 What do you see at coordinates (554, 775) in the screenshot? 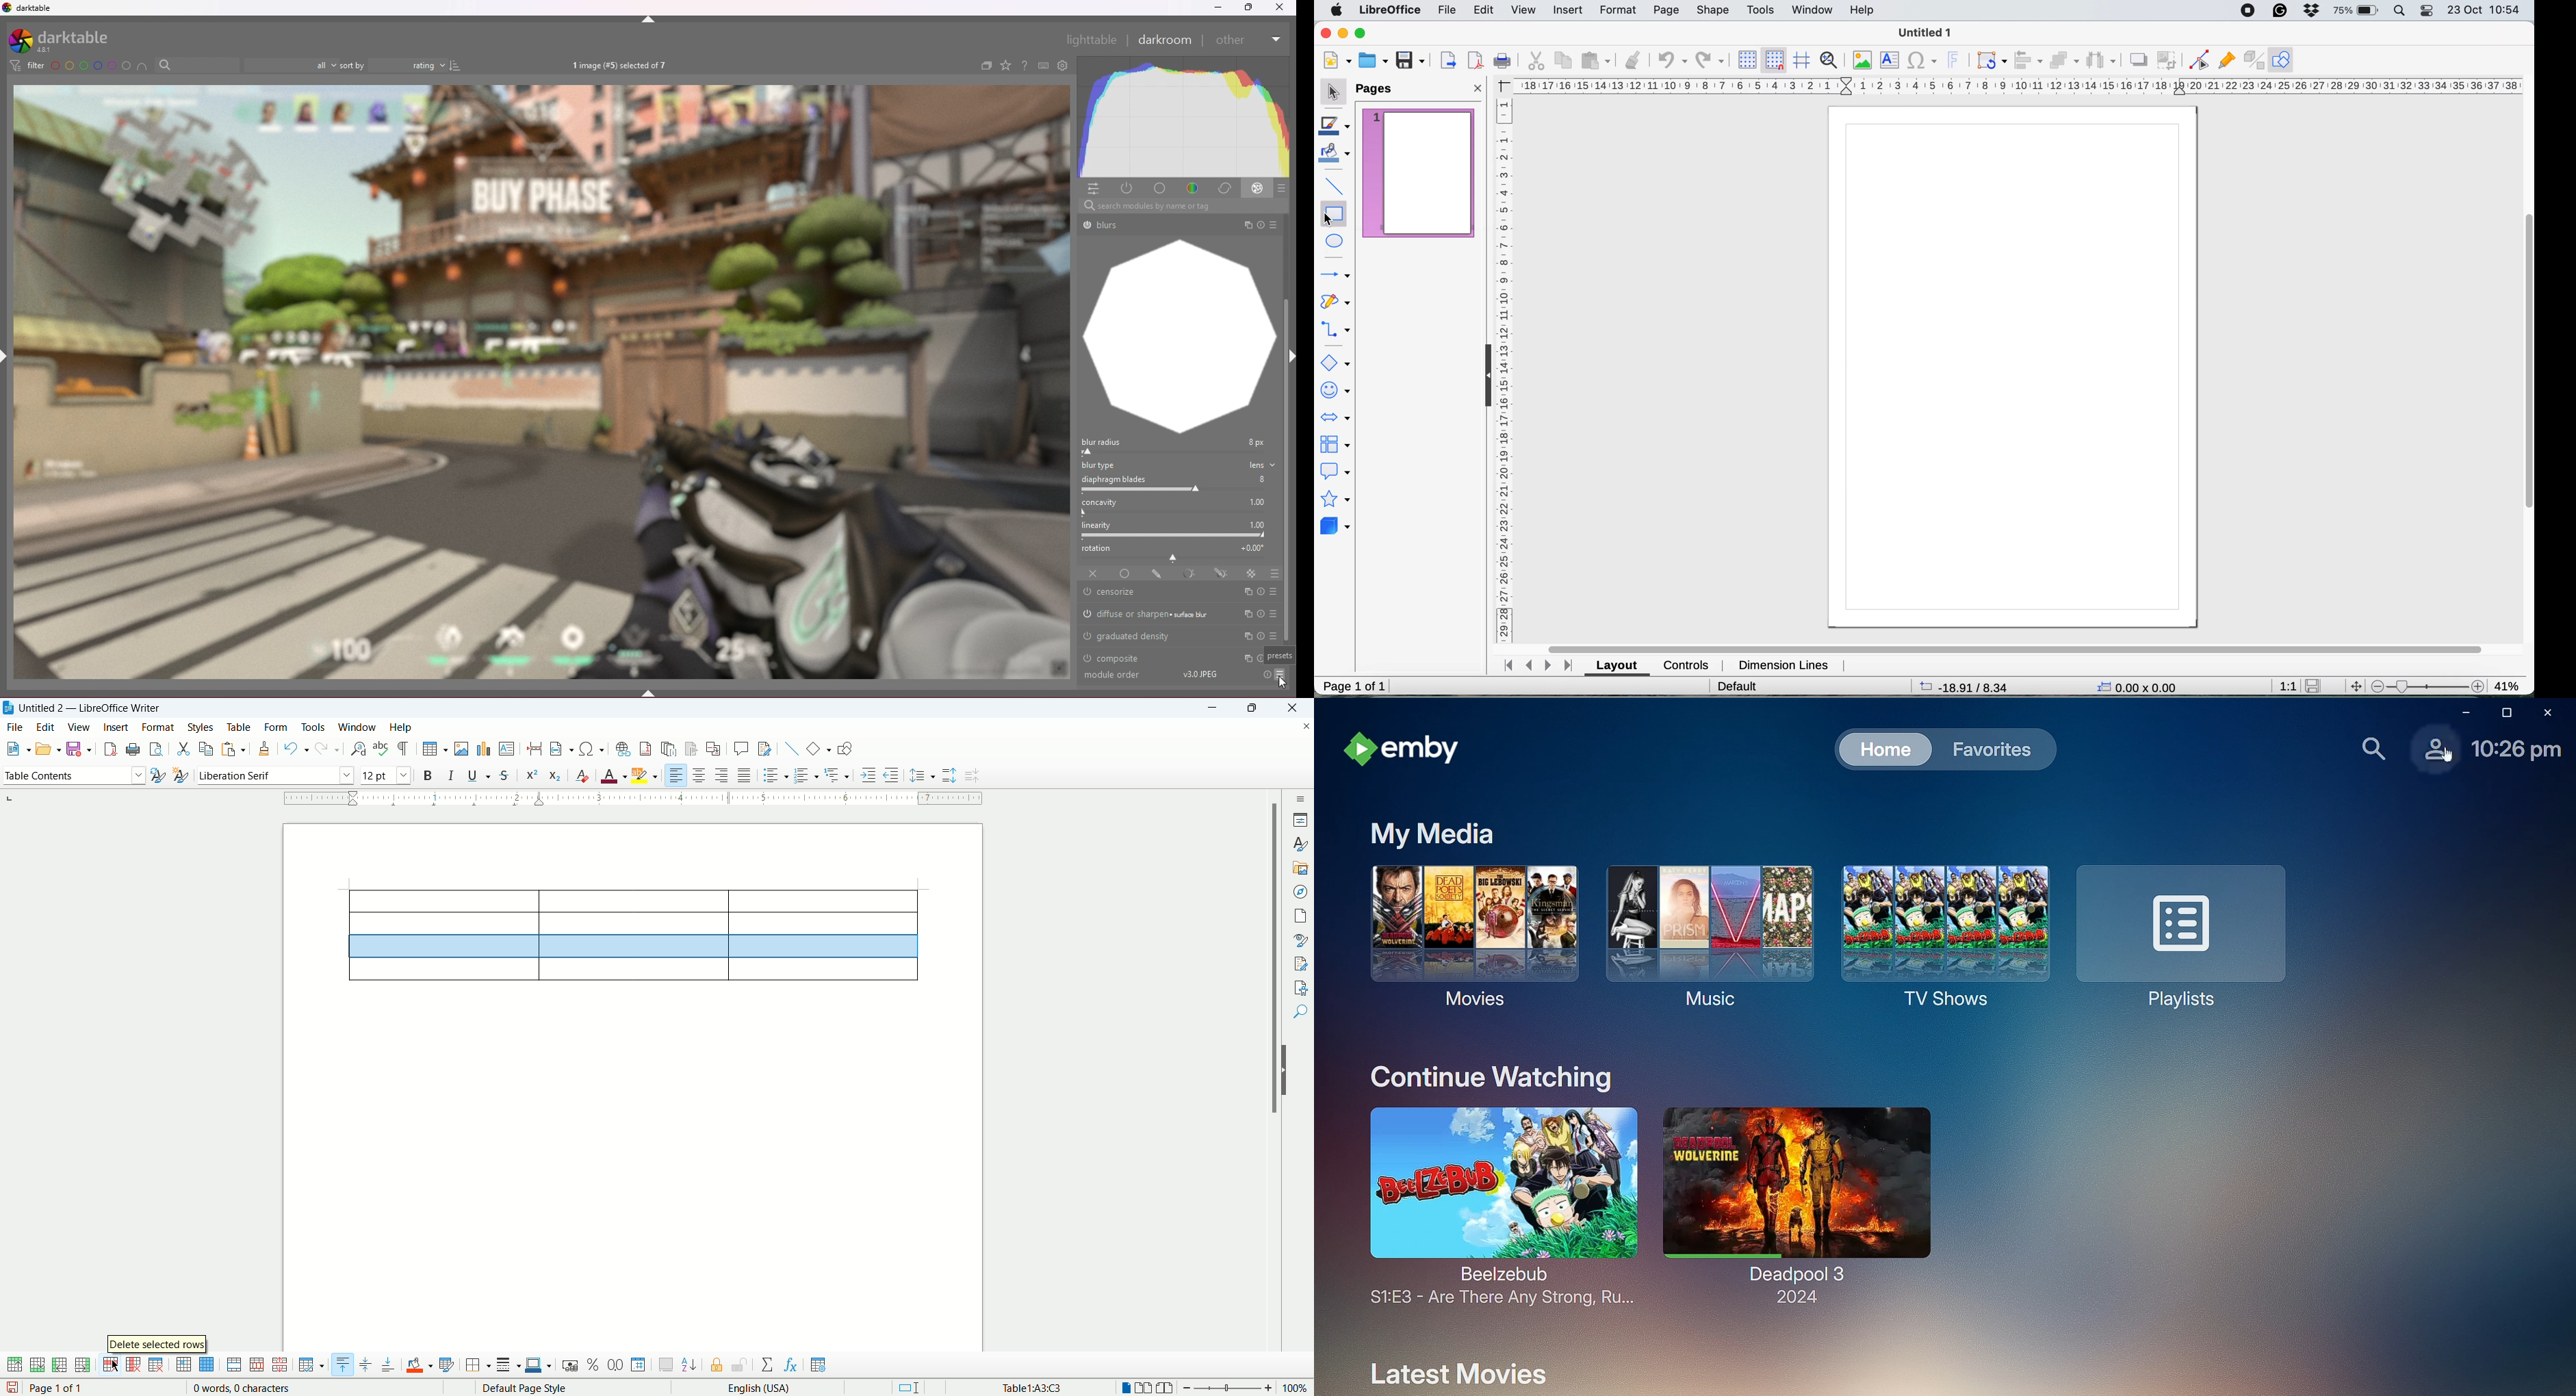
I see `subscript` at bounding box center [554, 775].